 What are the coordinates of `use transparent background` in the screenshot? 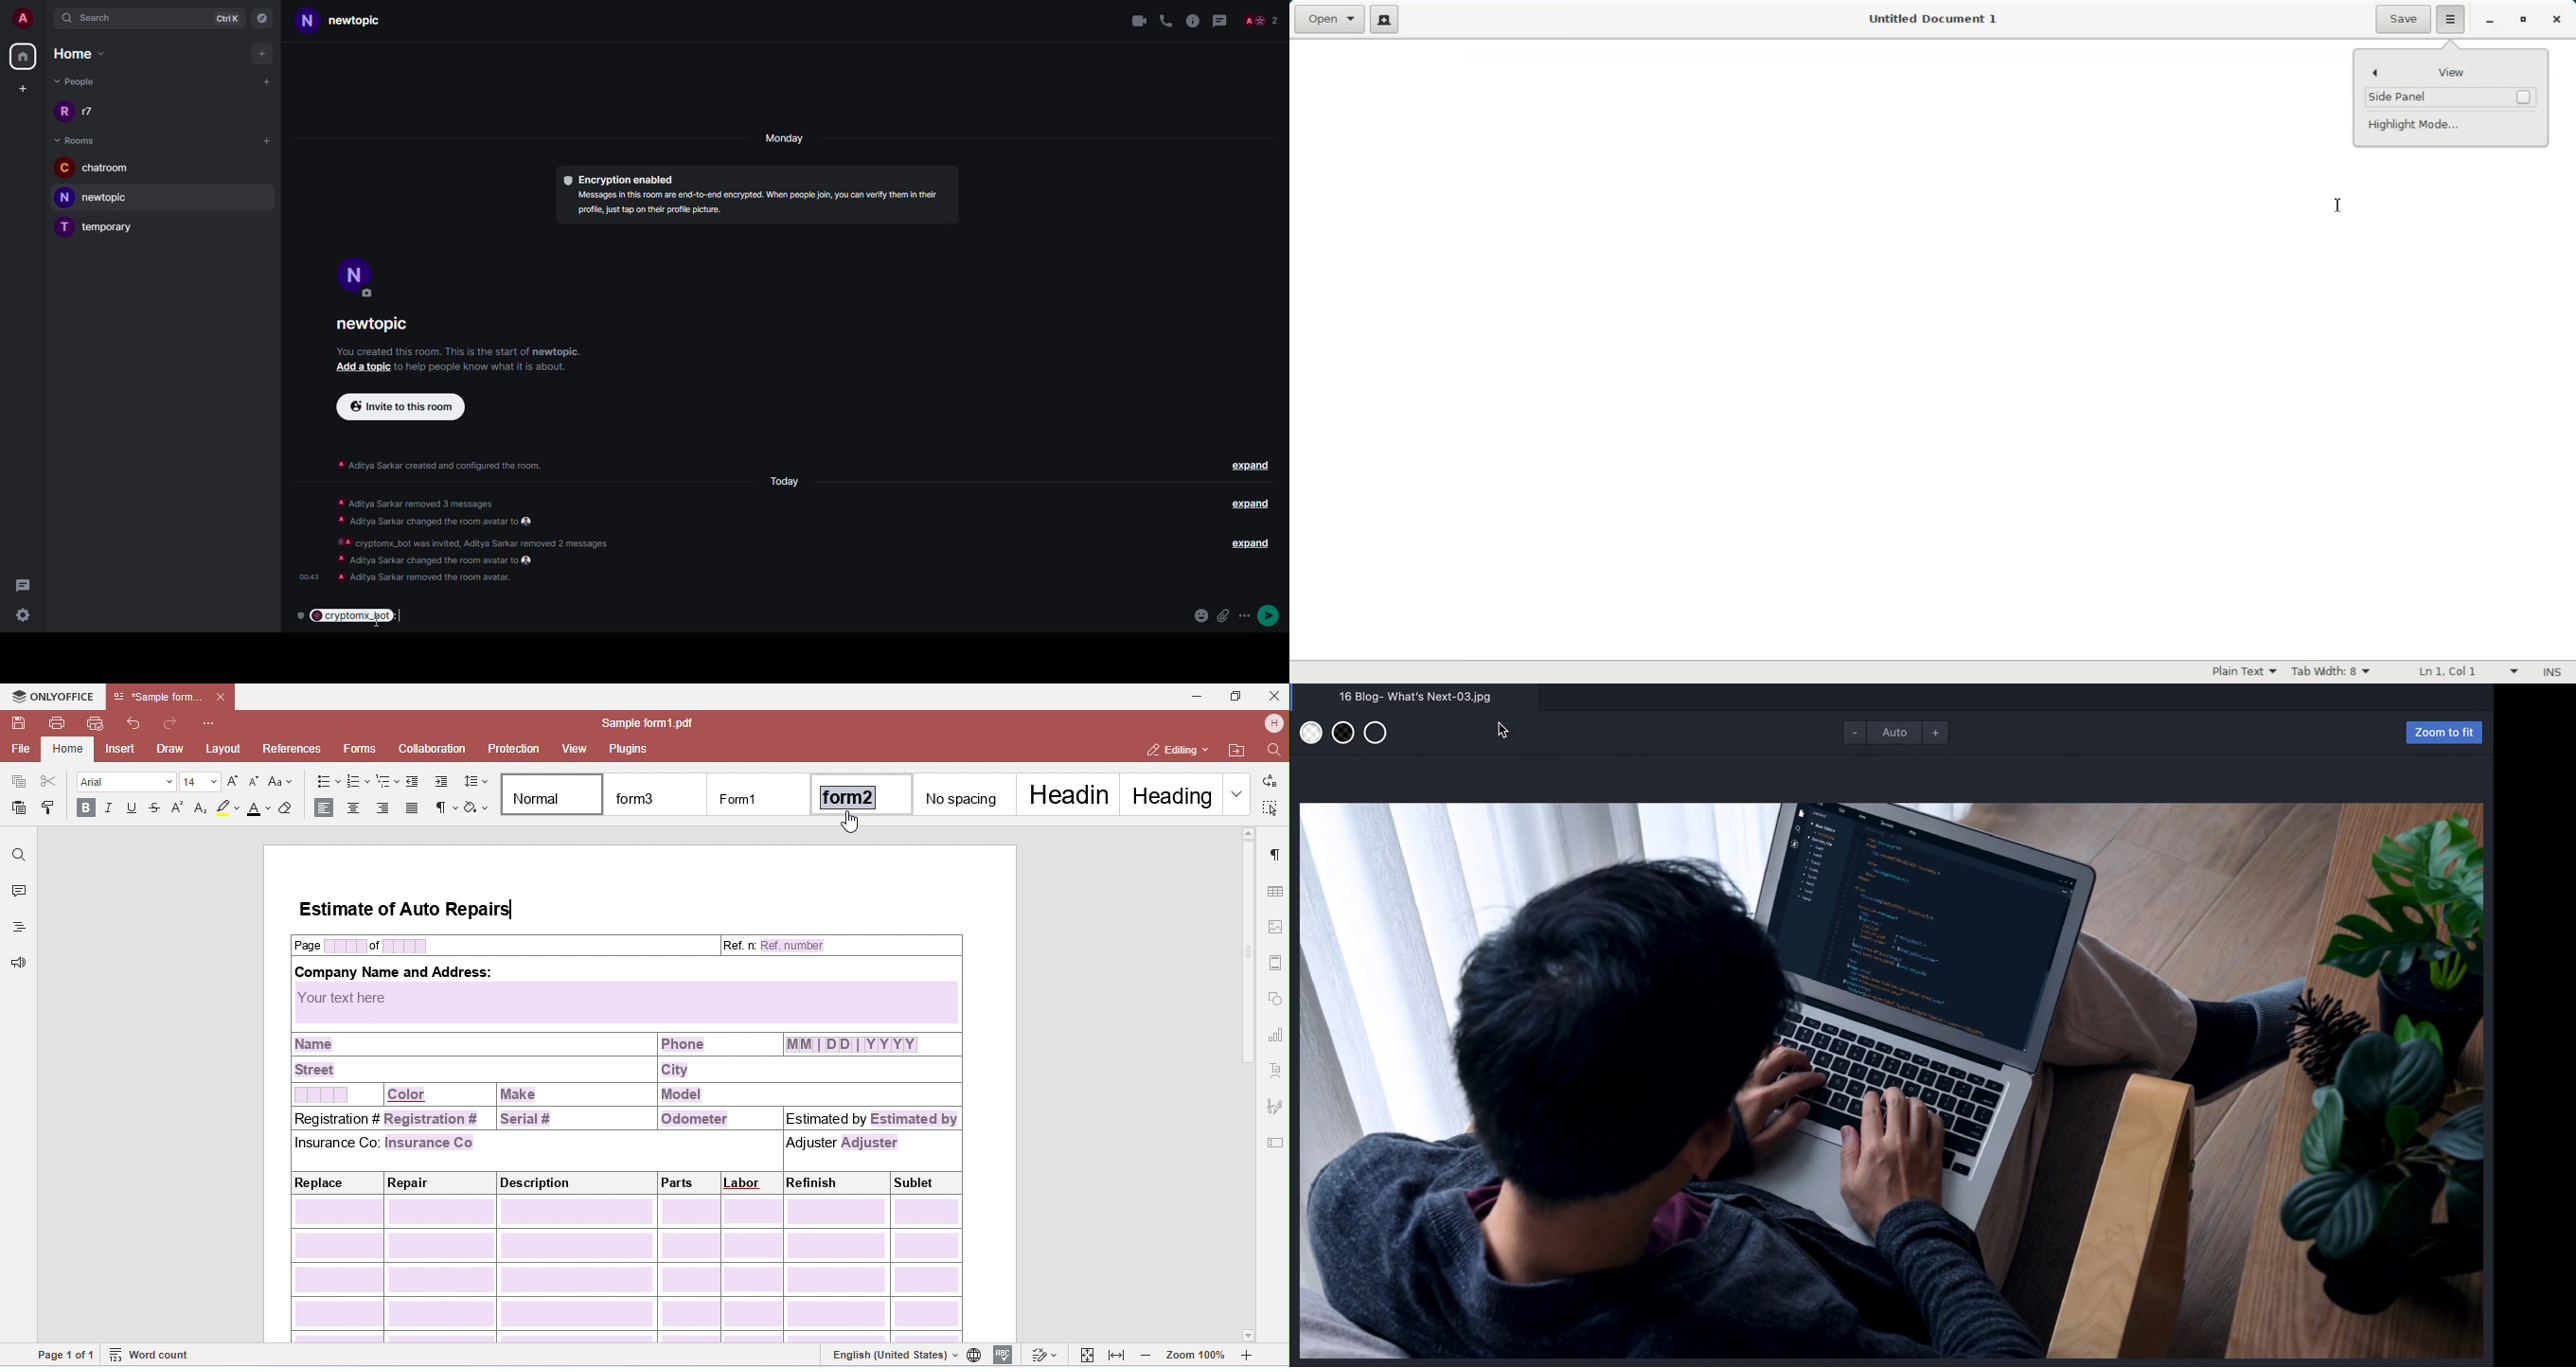 It's located at (1381, 736).